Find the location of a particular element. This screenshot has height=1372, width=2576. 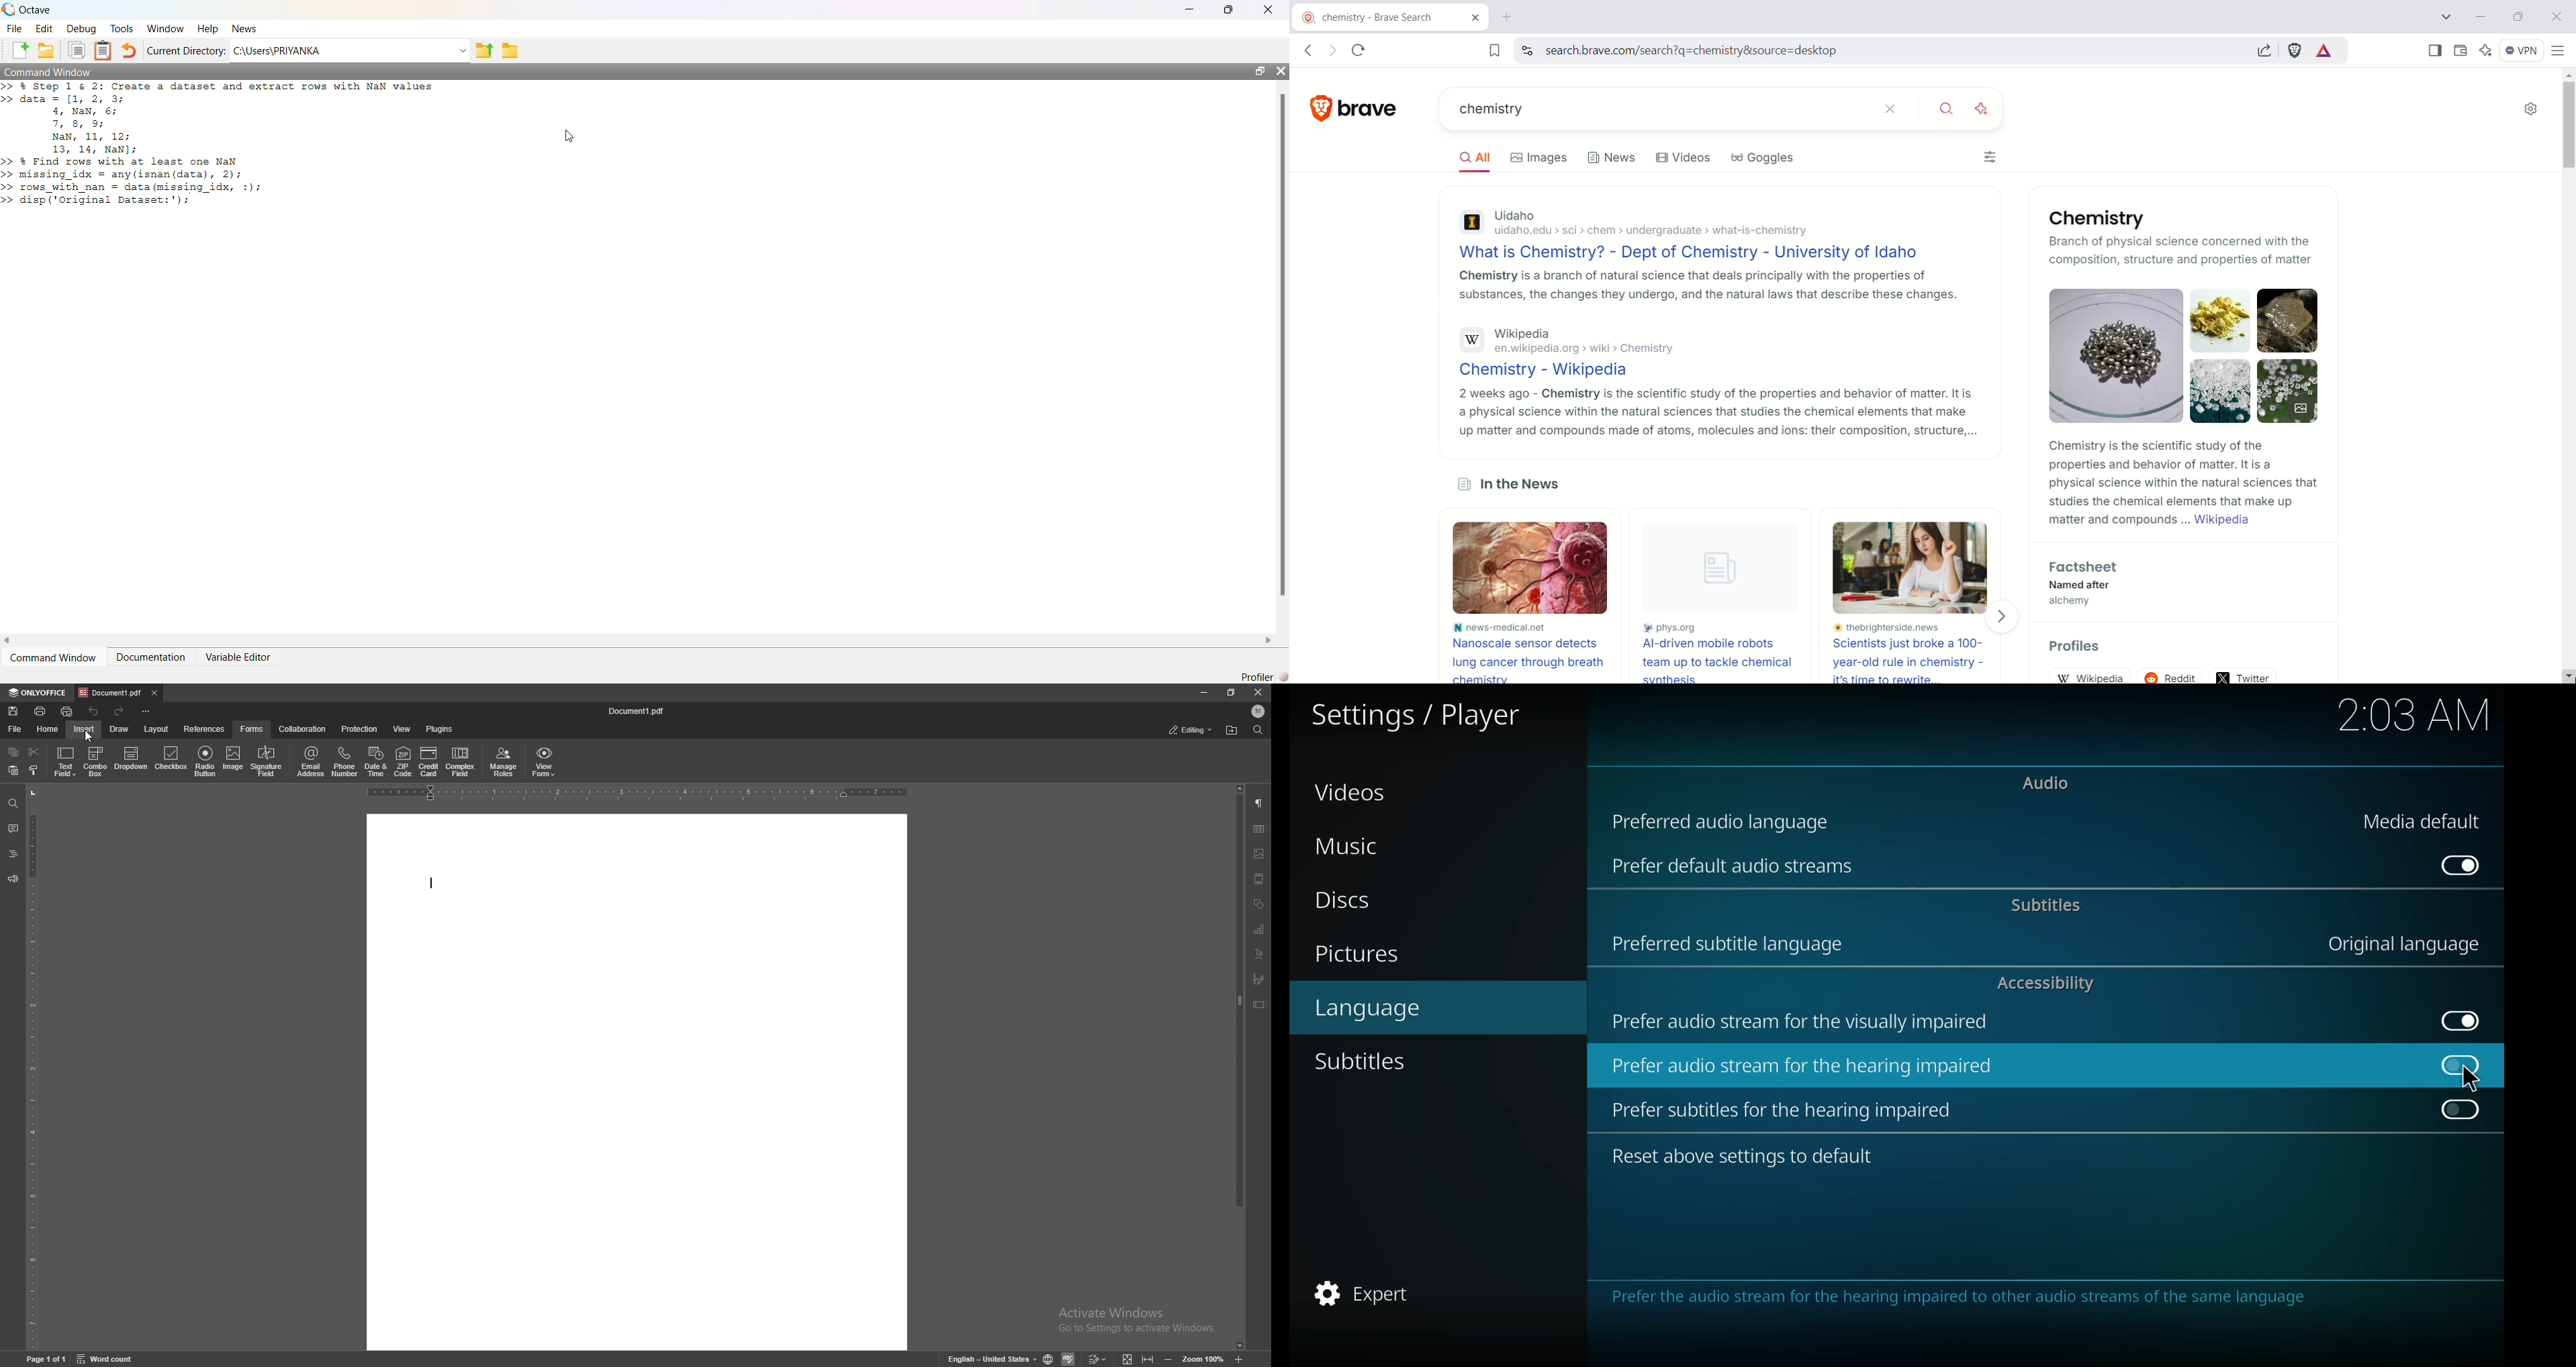

text art is located at coordinates (1259, 954).